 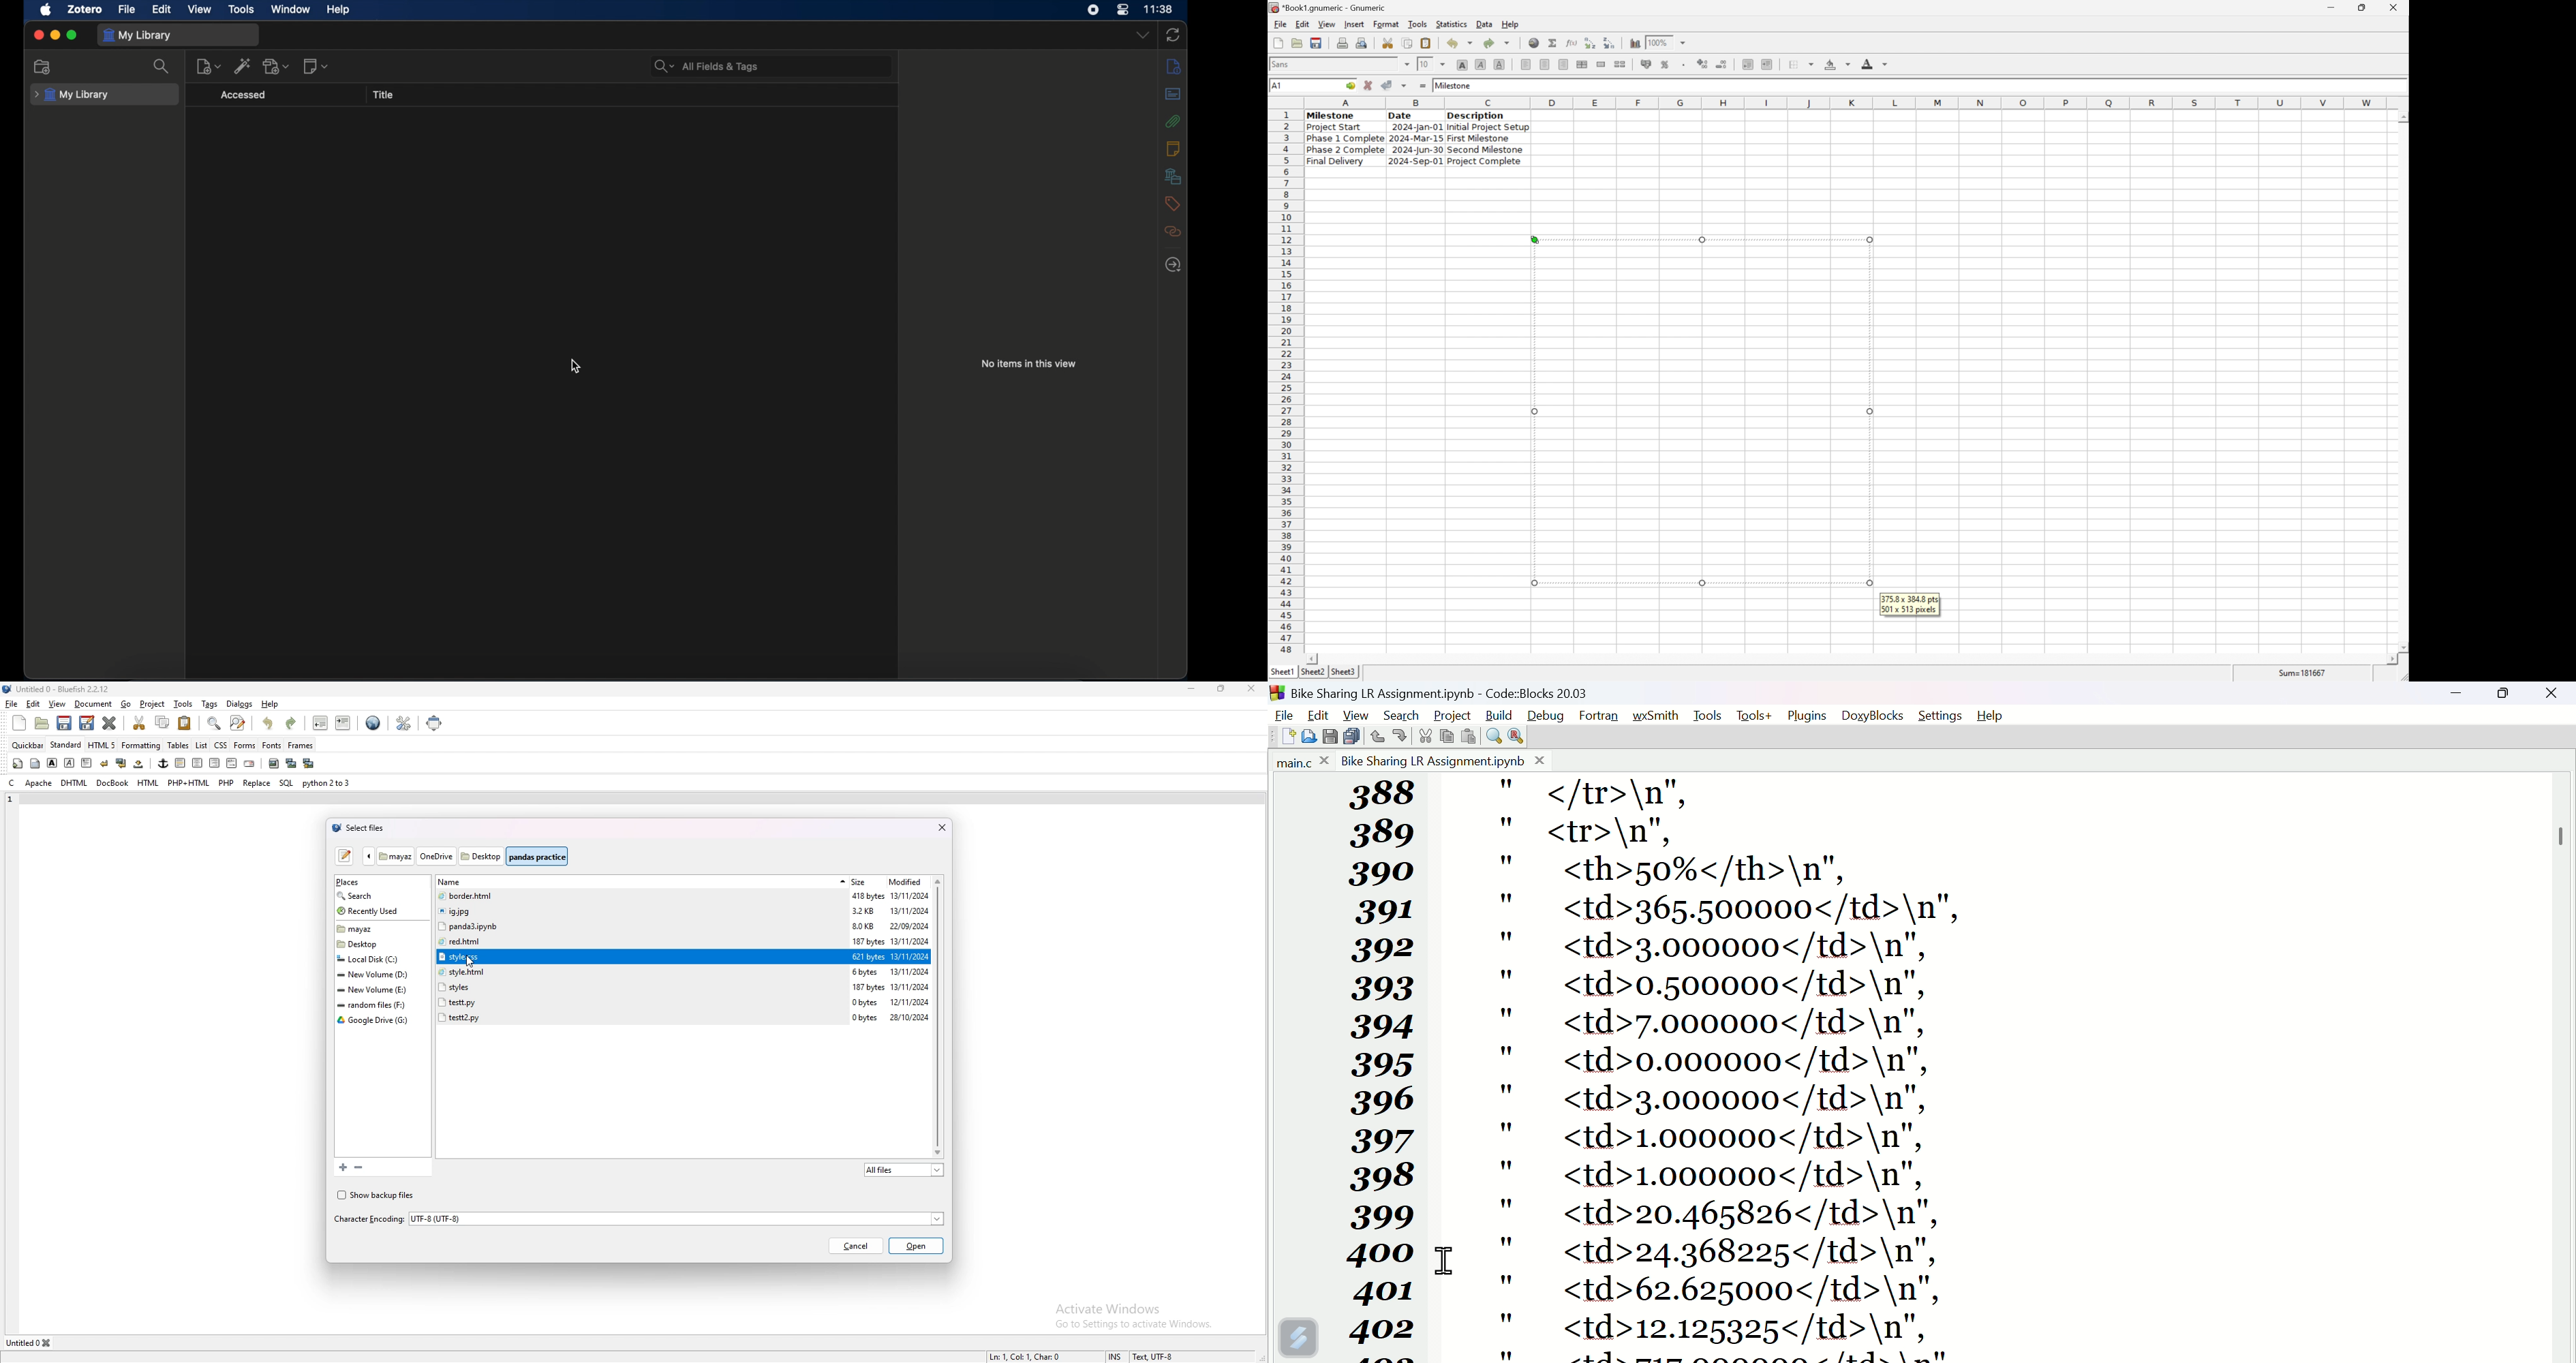 What do you see at coordinates (1175, 148) in the screenshot?
I see `notes` at bounding box center [1175, 148].